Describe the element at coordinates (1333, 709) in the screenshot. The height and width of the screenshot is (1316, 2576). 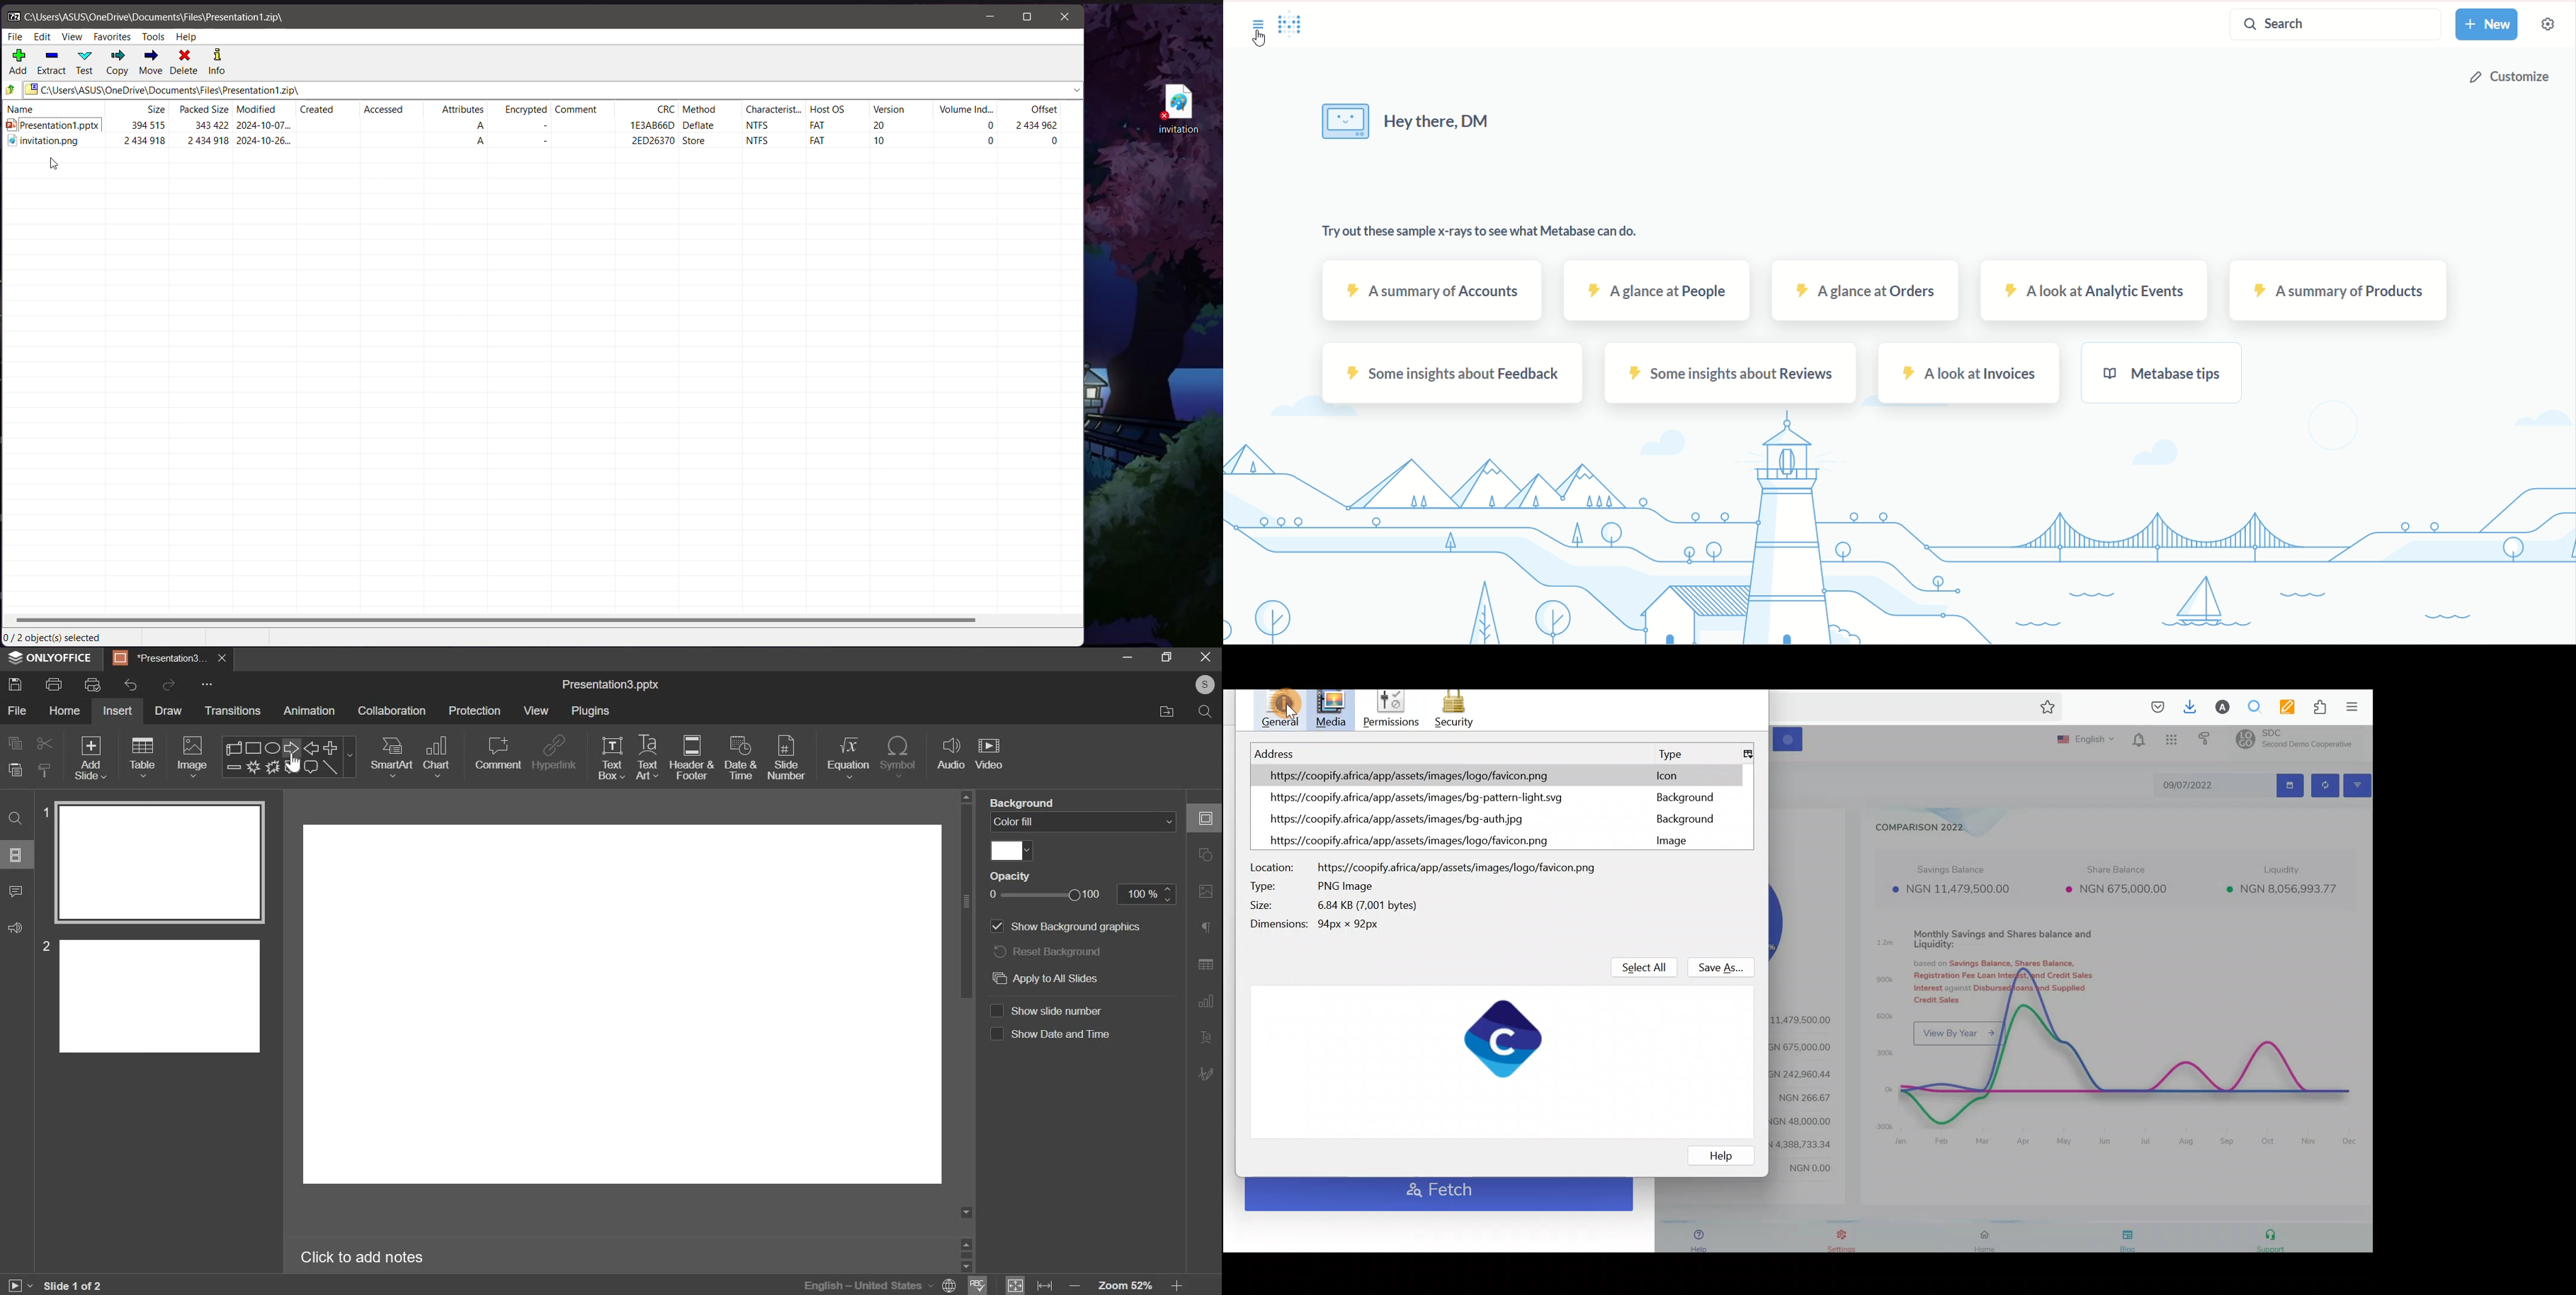
I see `Cursor` at that location.